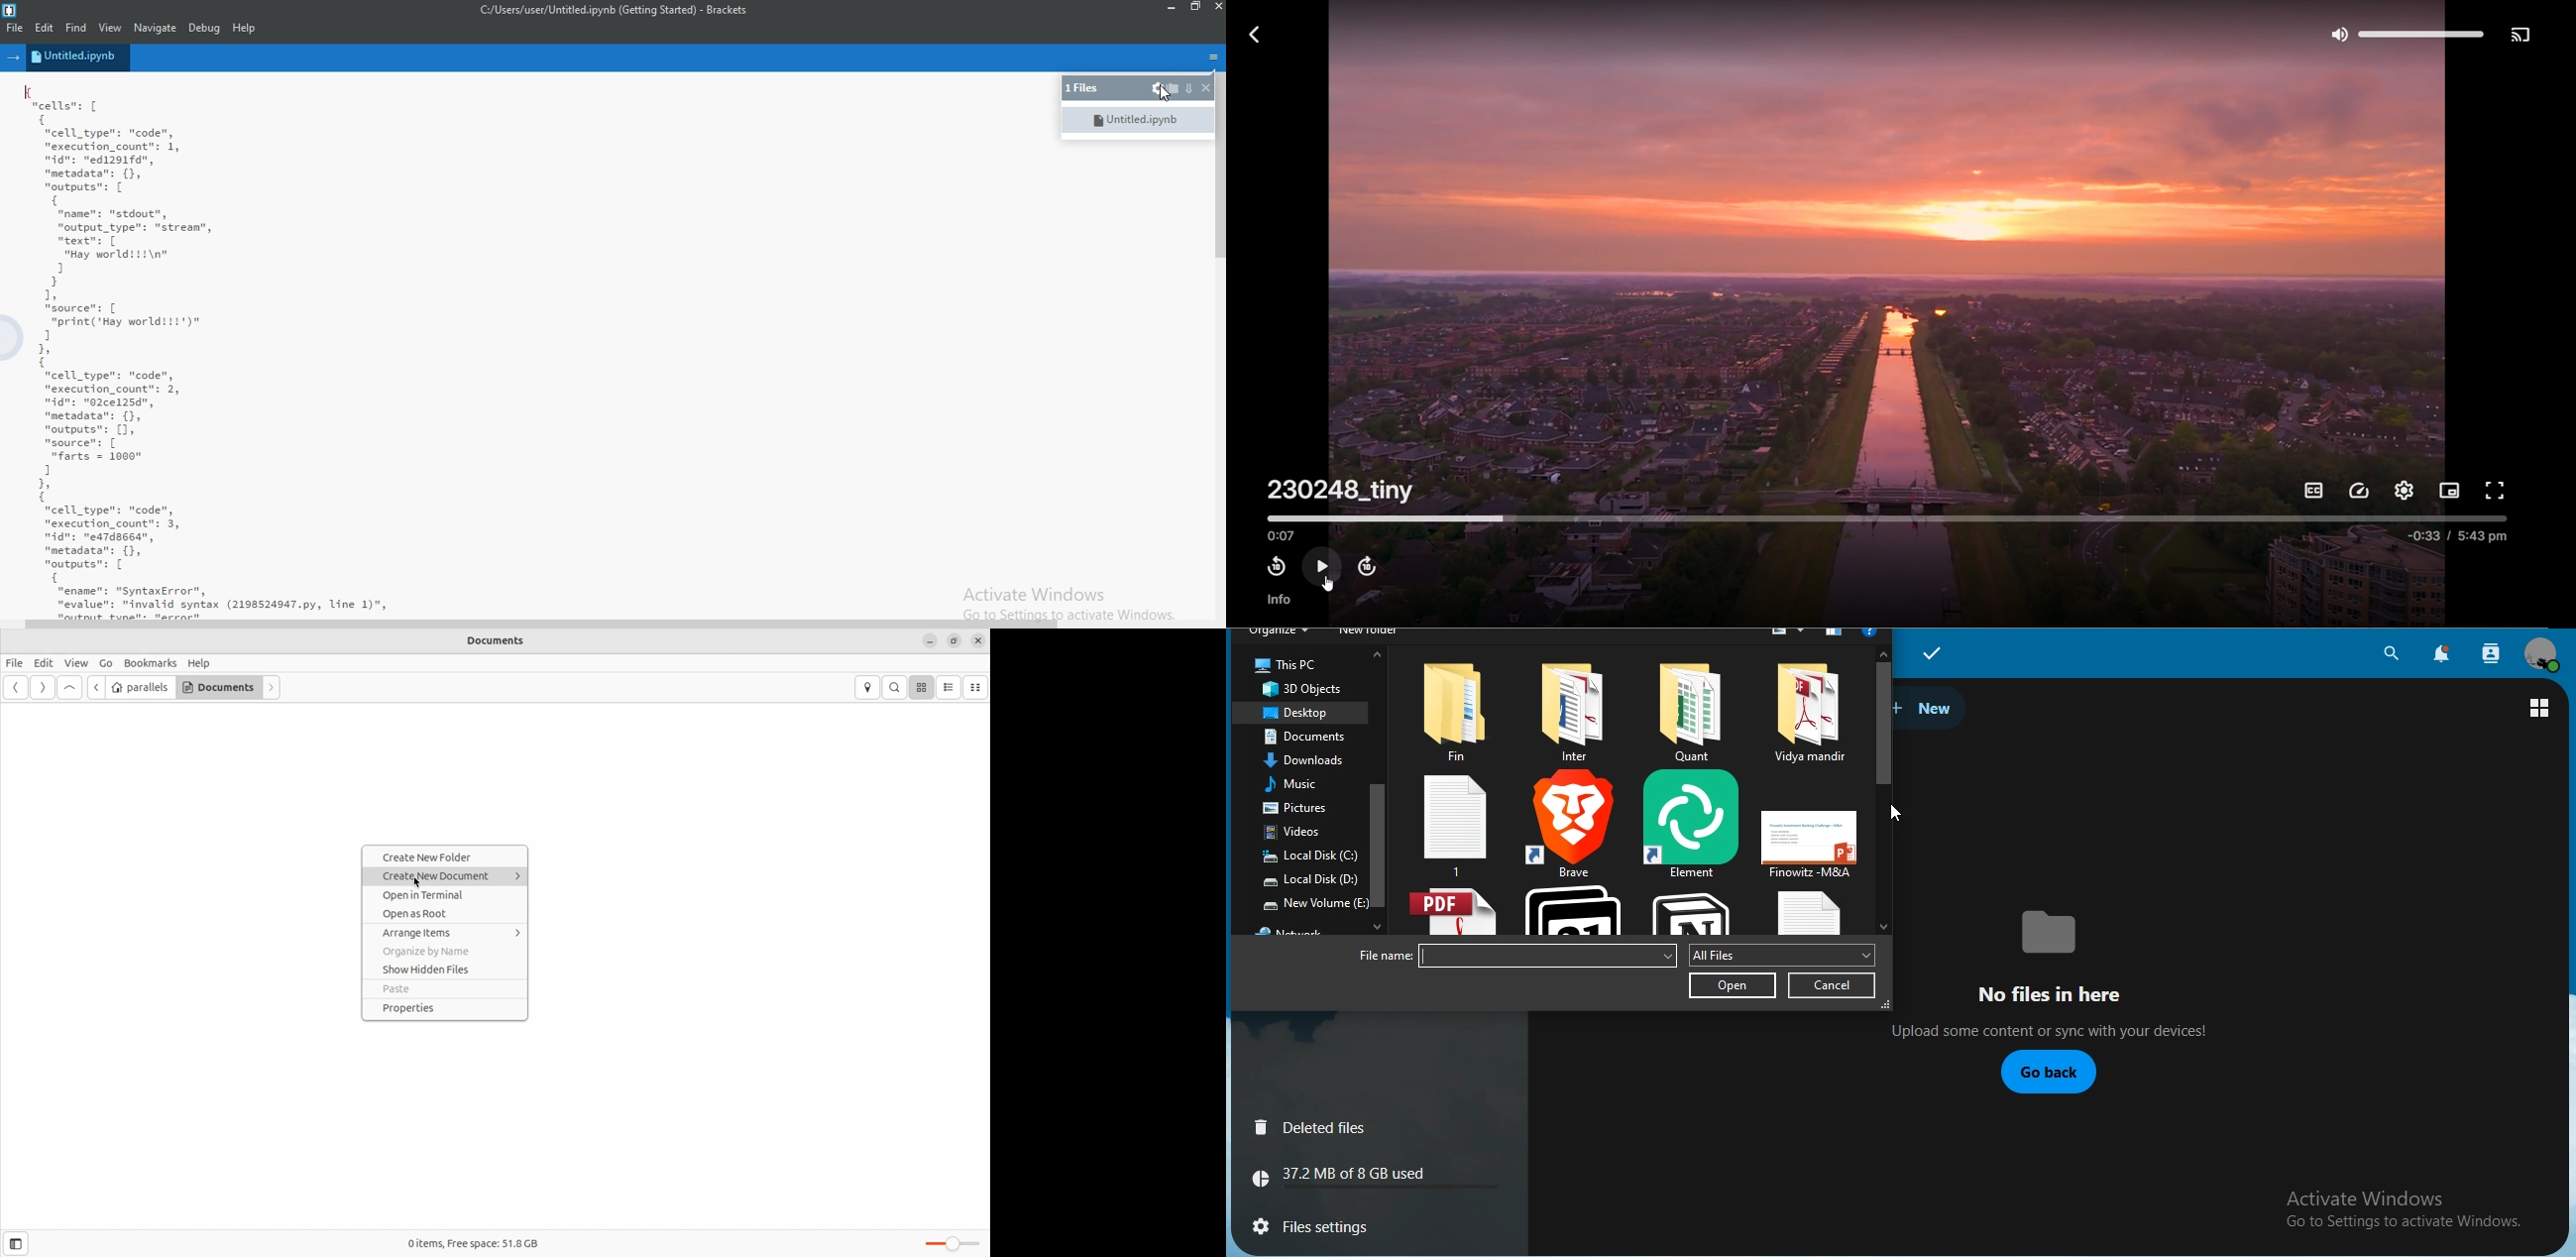 This screenshot has width=2576, height=1260. What do you see at coordinates (1808, 844) in the screenshot?
I see `ppt` at bounding box center [1808, 844].